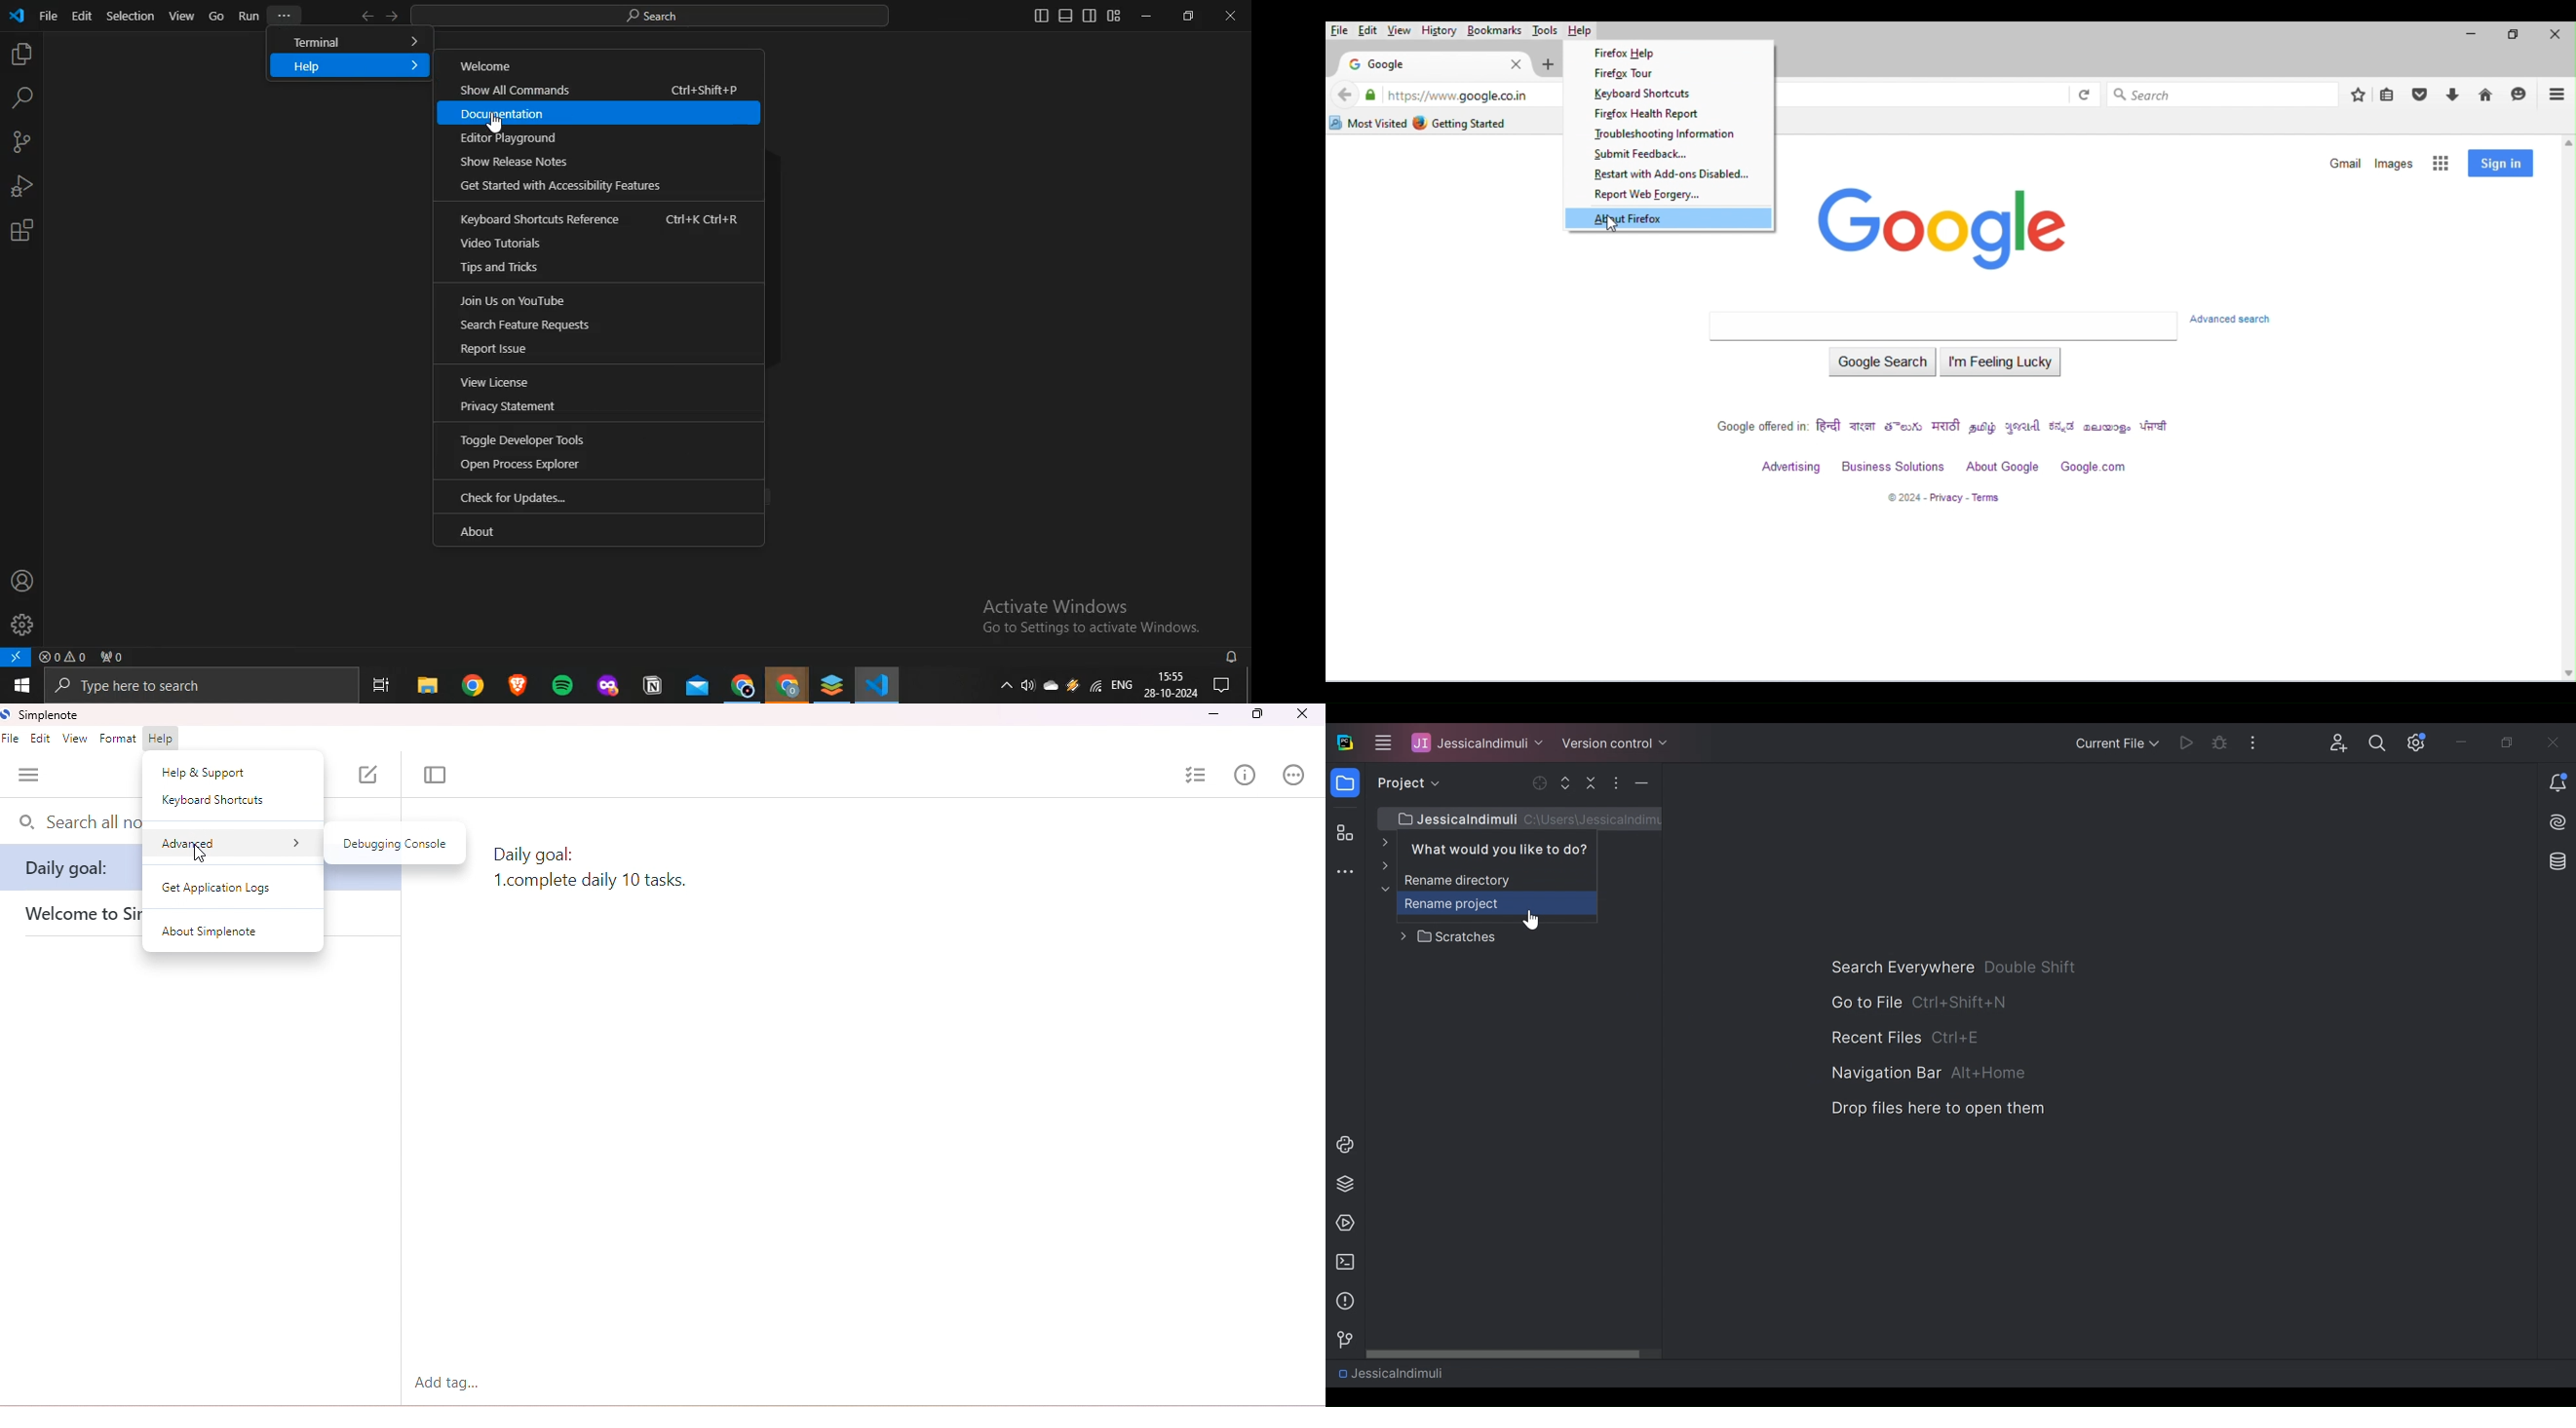  Describe the element at coordinates (2521, 94) in the screenshot. I see `start a chat` at that location.